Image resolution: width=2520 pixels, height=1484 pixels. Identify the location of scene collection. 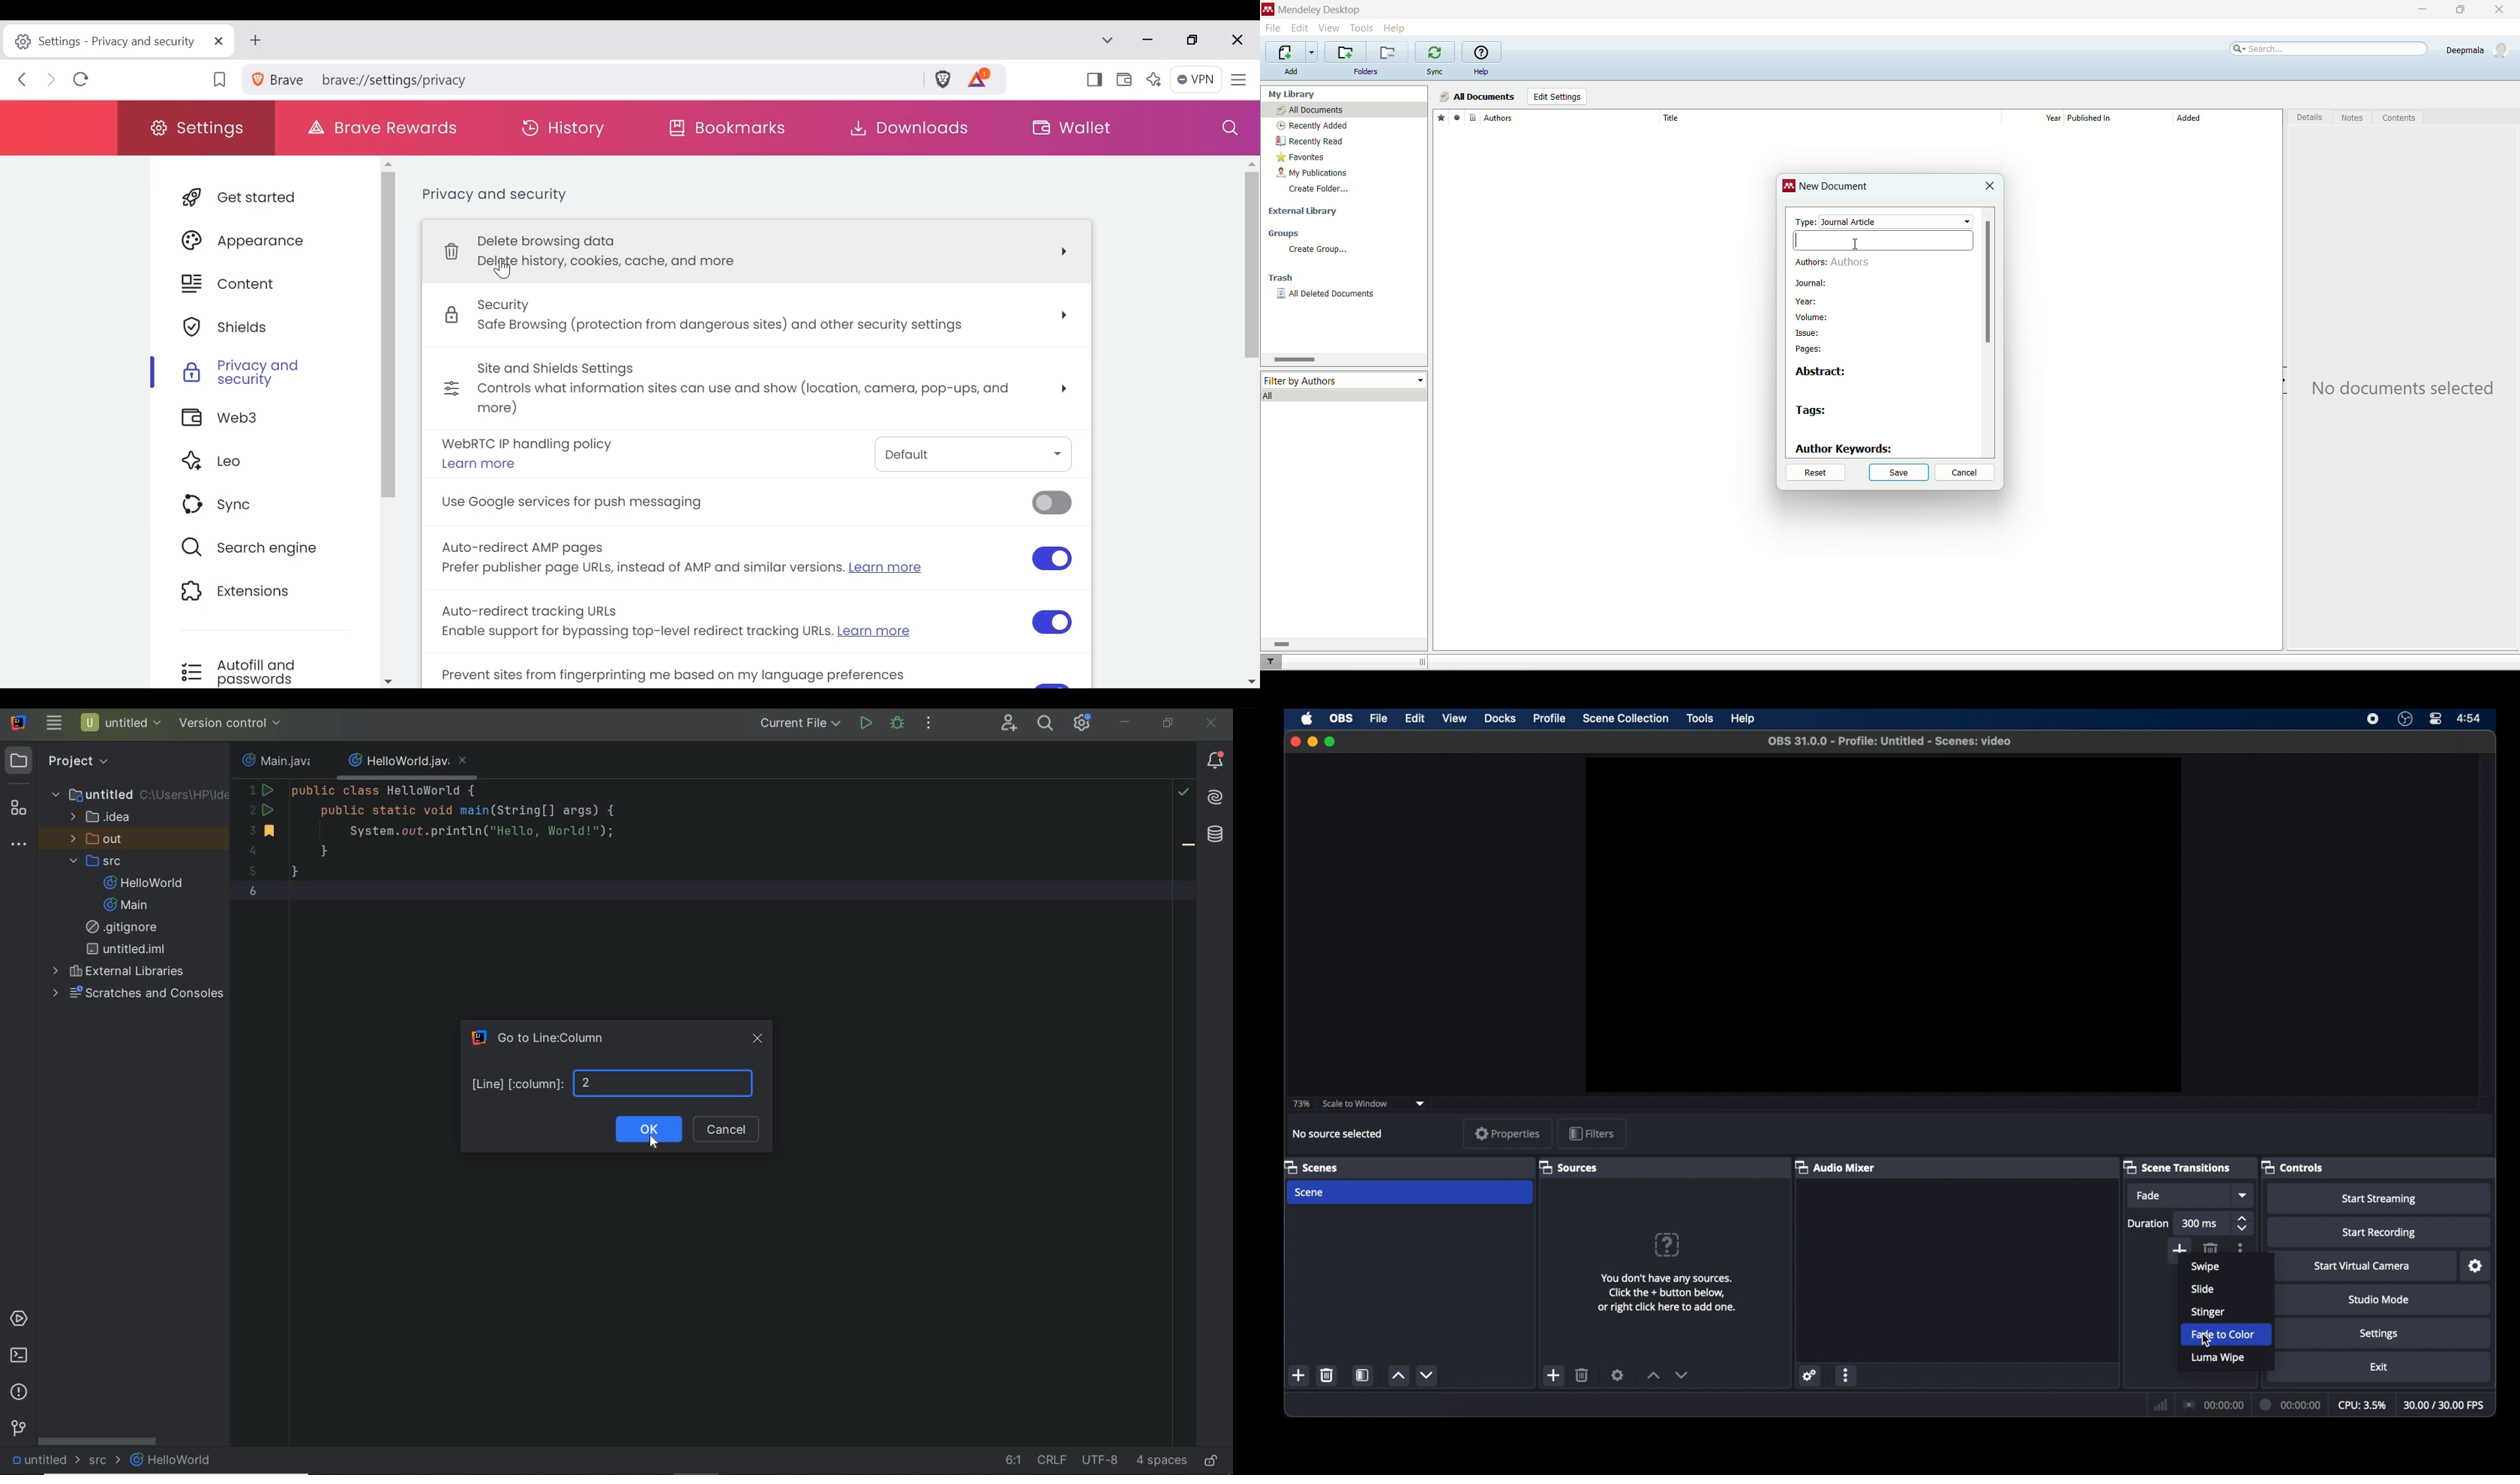
(1626, 718).